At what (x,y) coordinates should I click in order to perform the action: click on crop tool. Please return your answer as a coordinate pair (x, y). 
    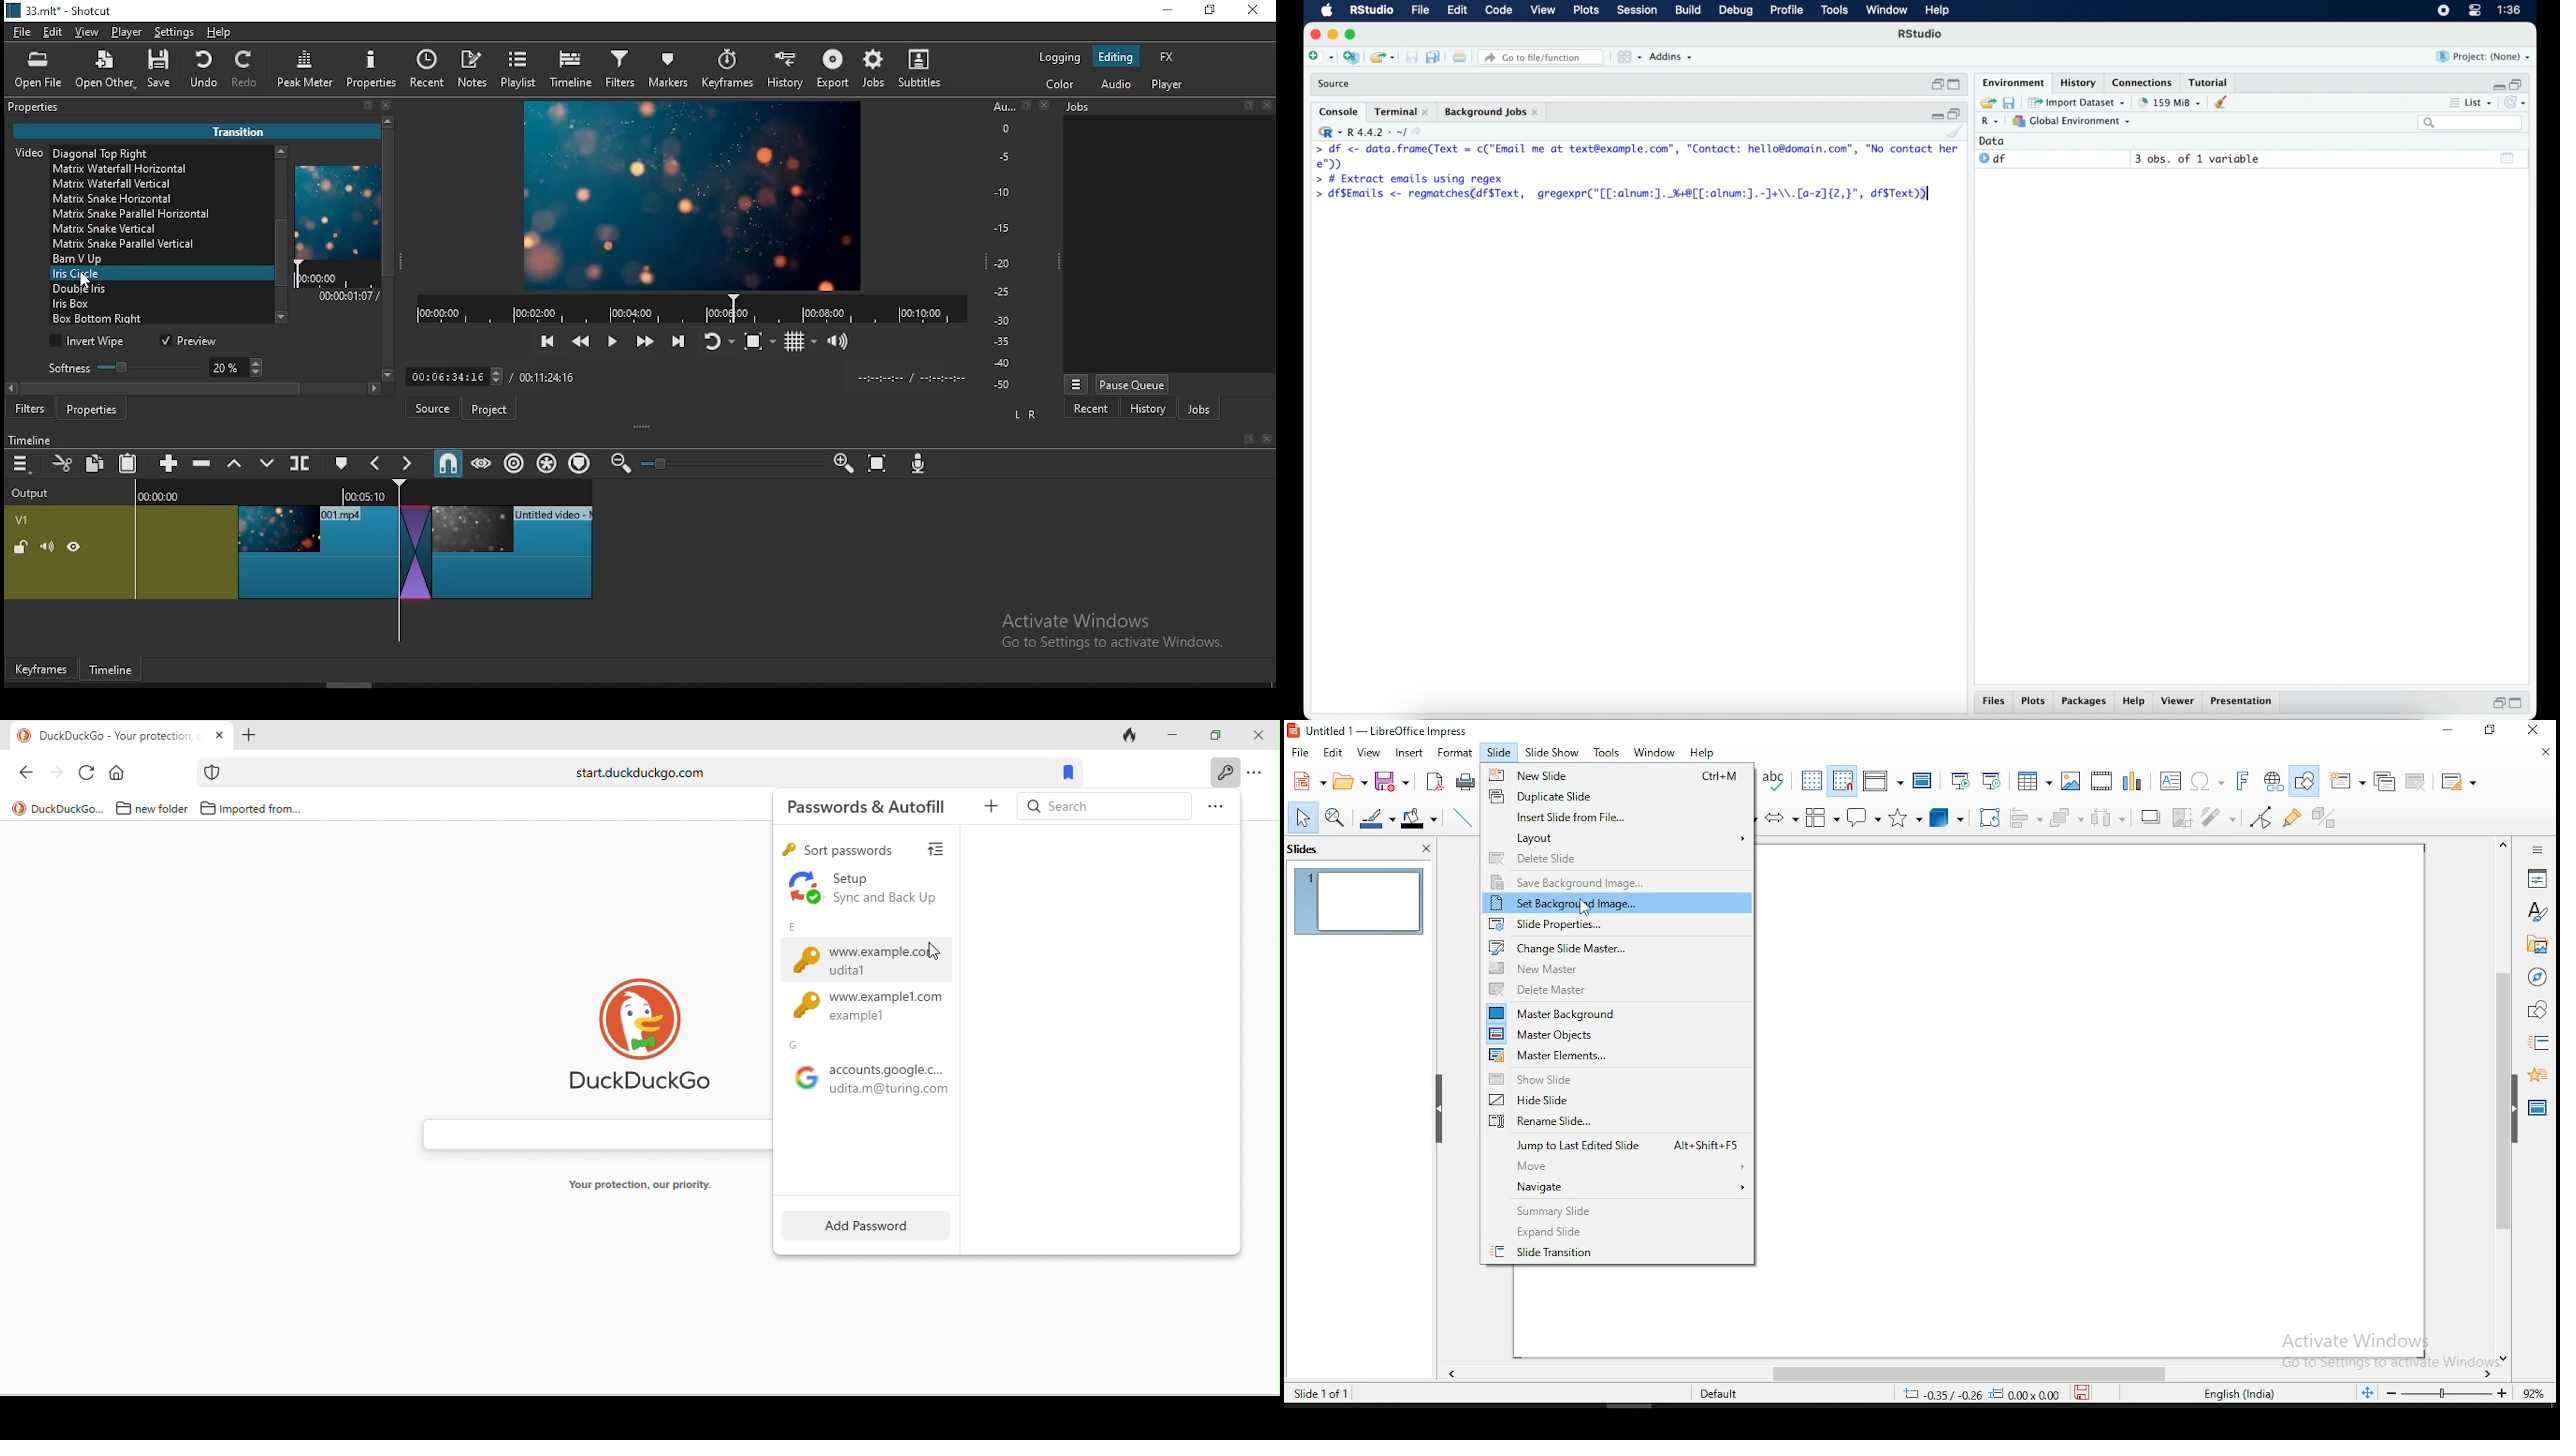
    Looking at the image, I should click on (1989, 818).